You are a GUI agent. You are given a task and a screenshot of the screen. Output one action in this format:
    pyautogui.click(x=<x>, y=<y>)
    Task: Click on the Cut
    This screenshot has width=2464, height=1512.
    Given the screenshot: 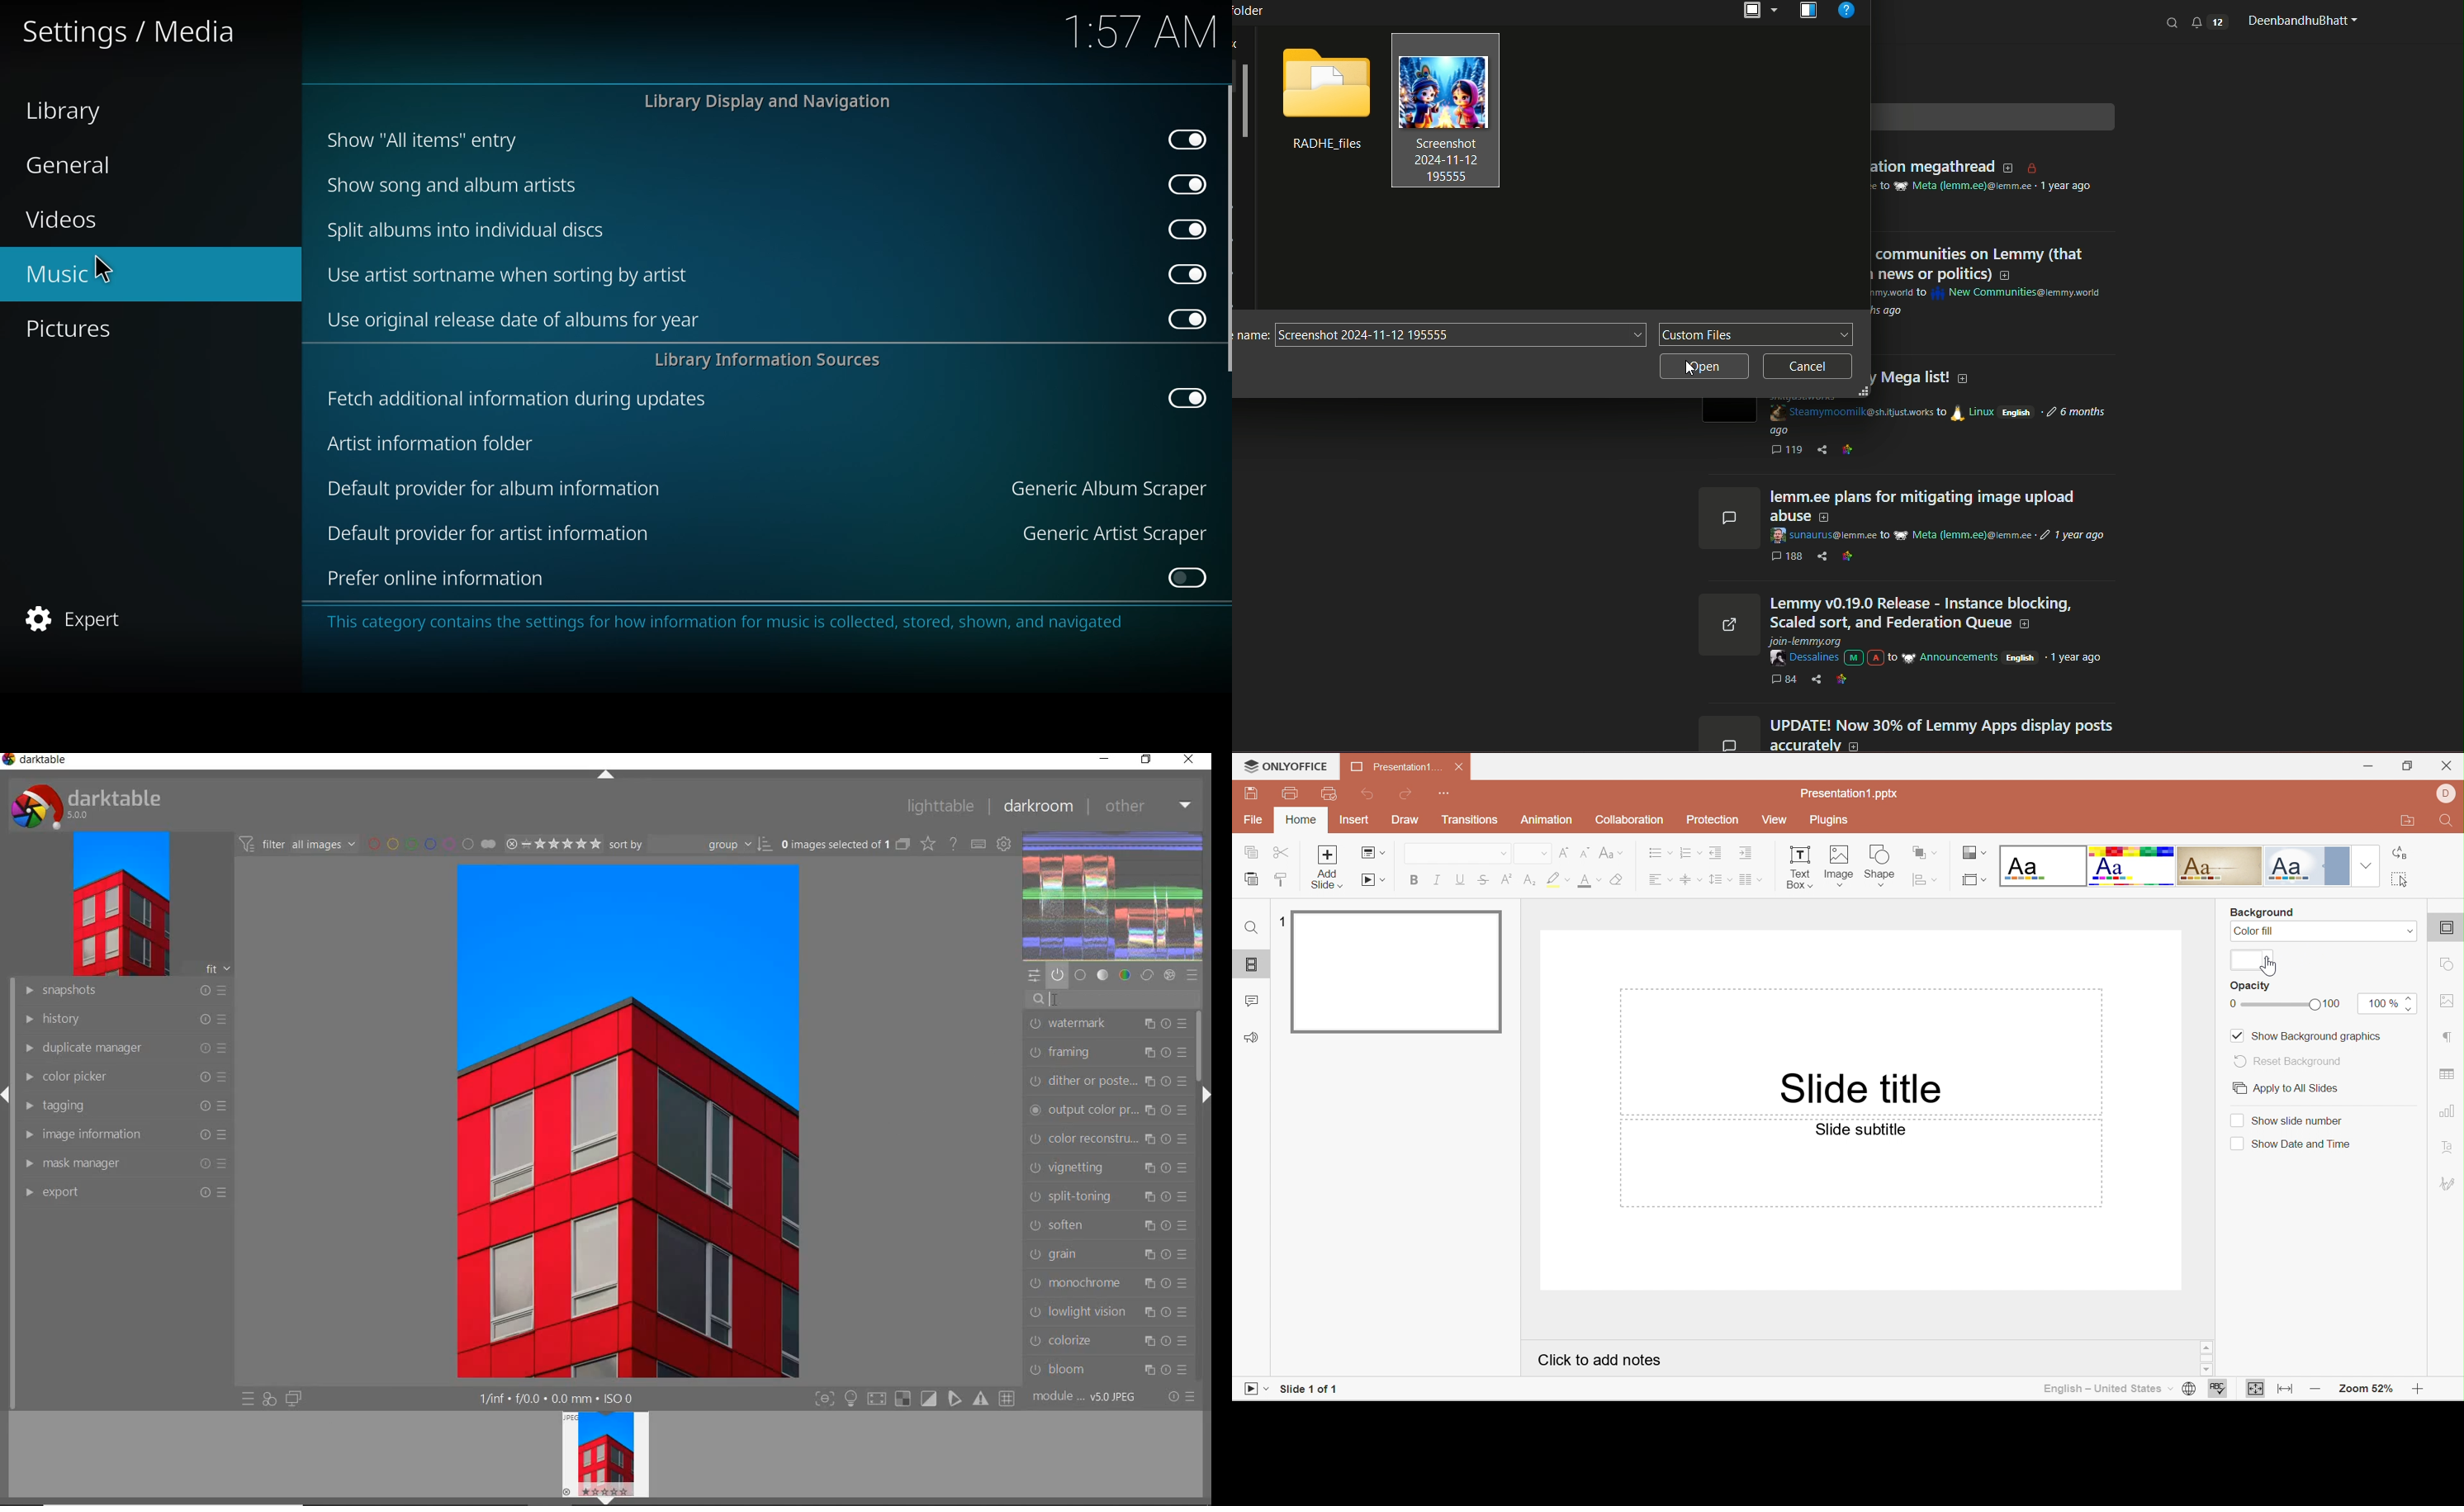 What is the action you would take?
    pyautogui.click(x=1281, y=855)
    